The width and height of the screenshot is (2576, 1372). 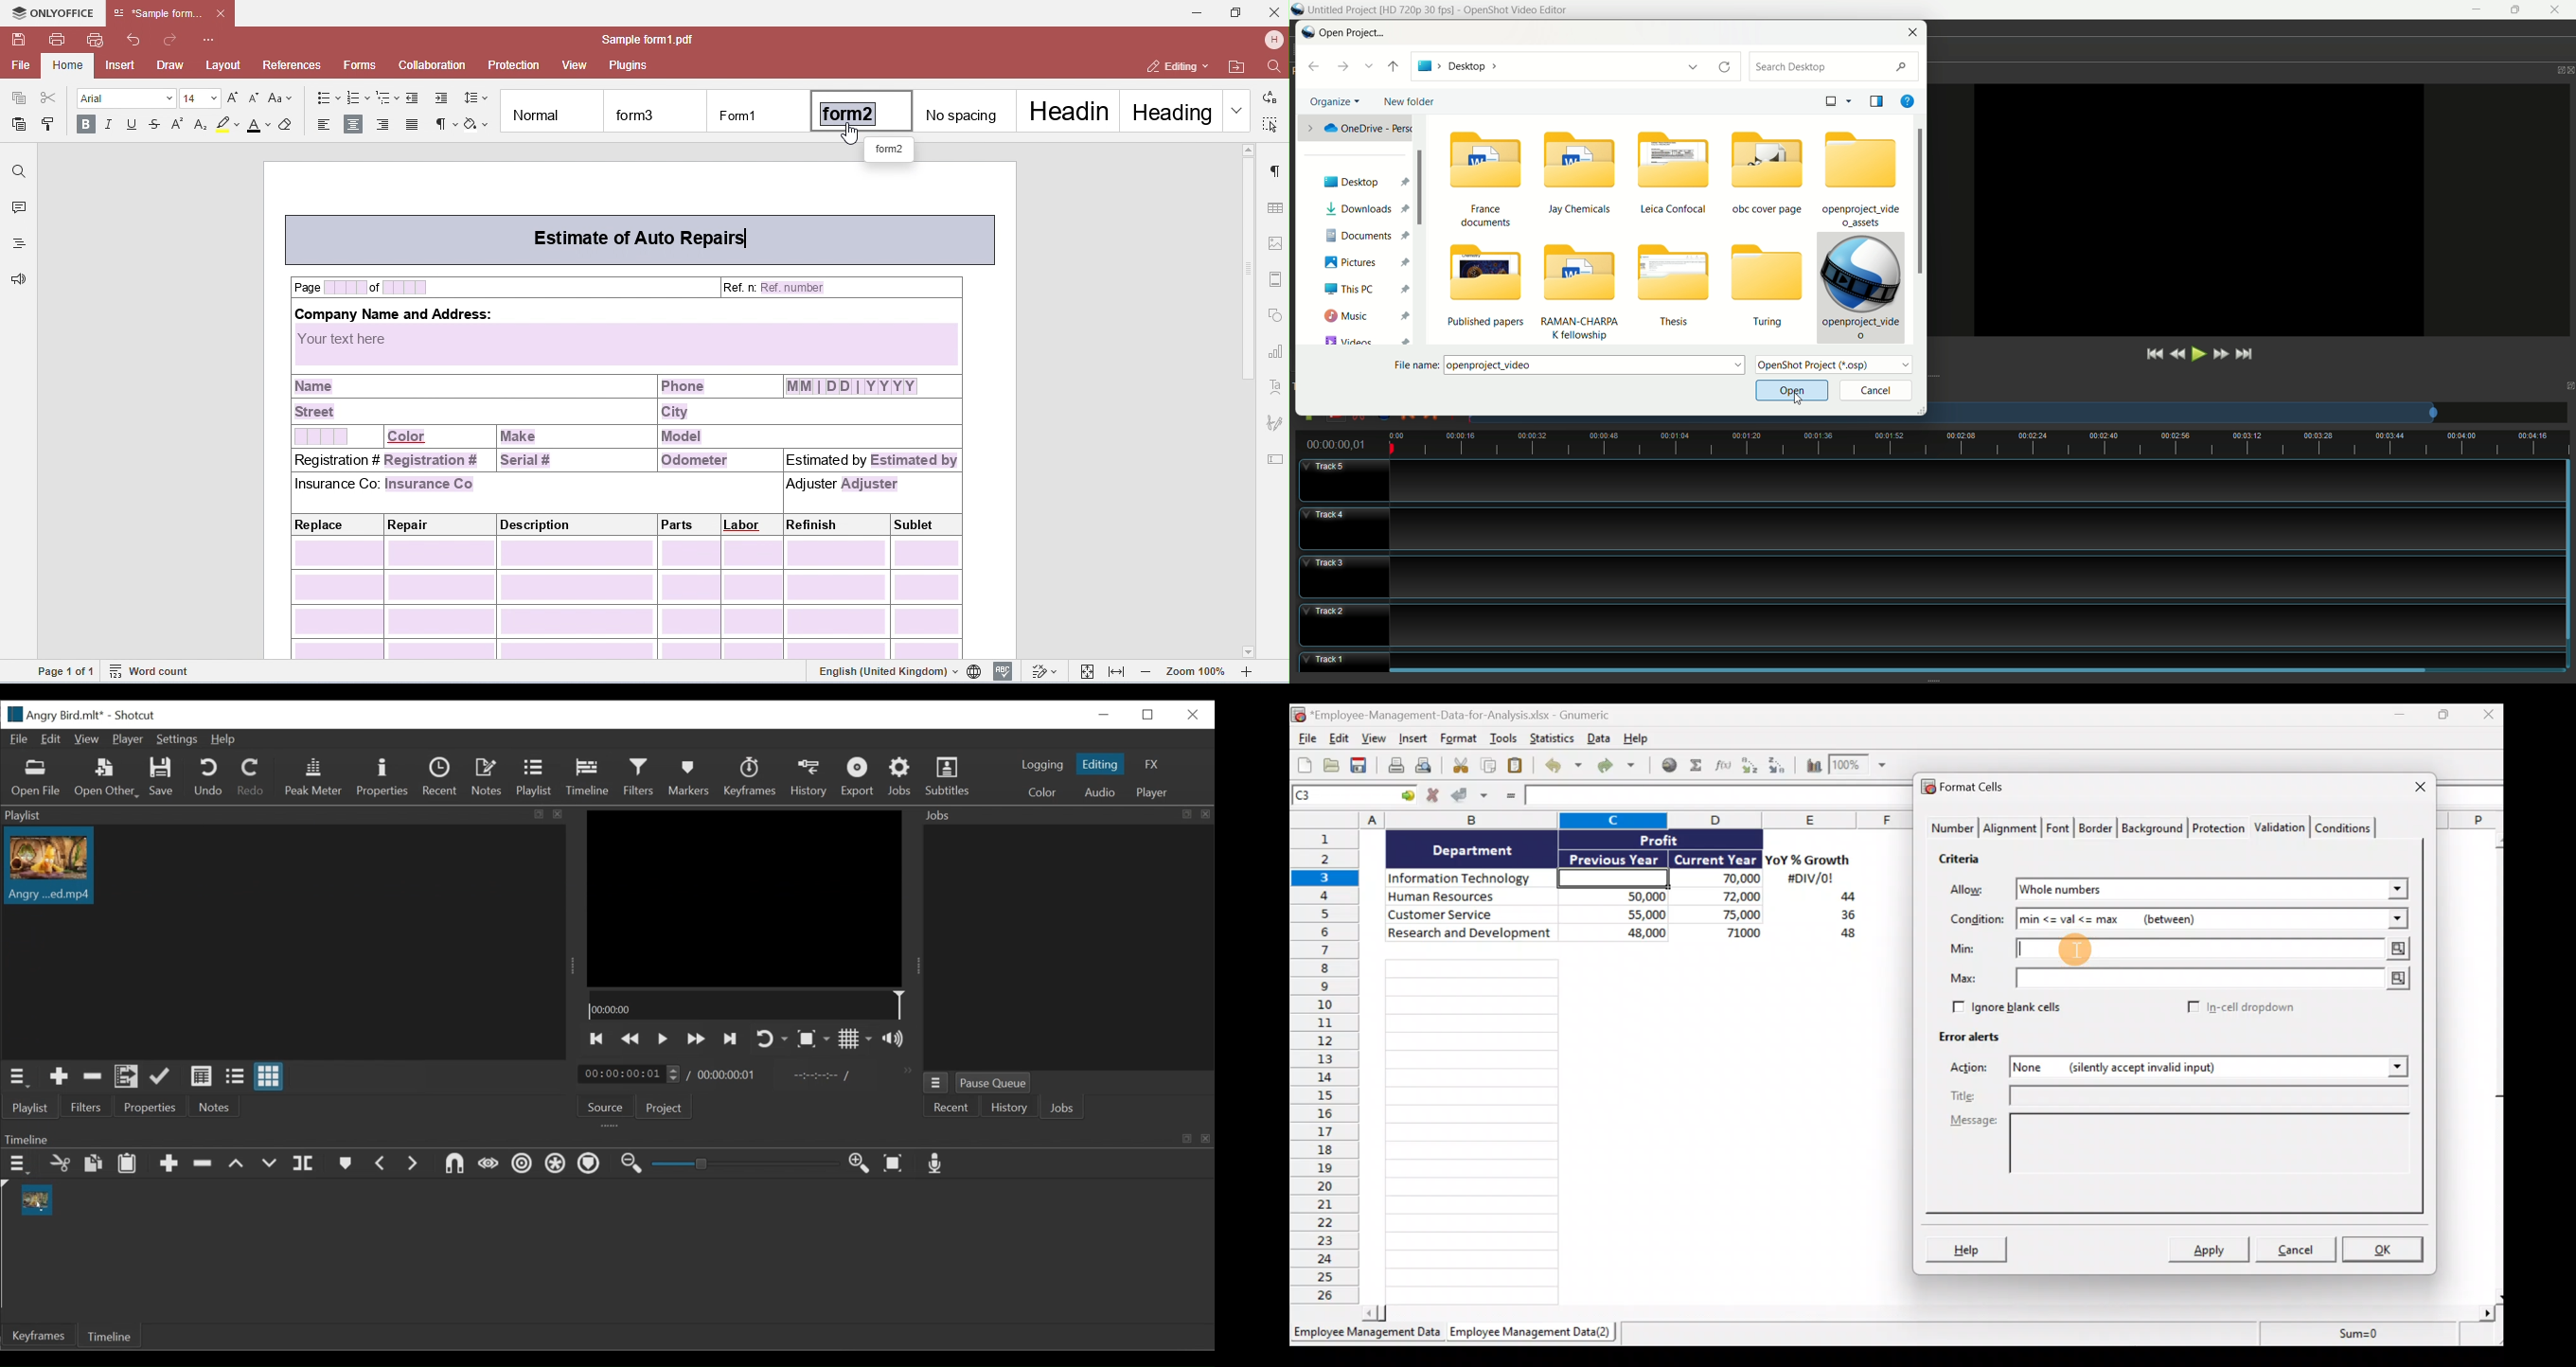 What do you see at coordinates (85, 1107) in the screenshot?
I see `Filters` at bounding box center [85, 1107].